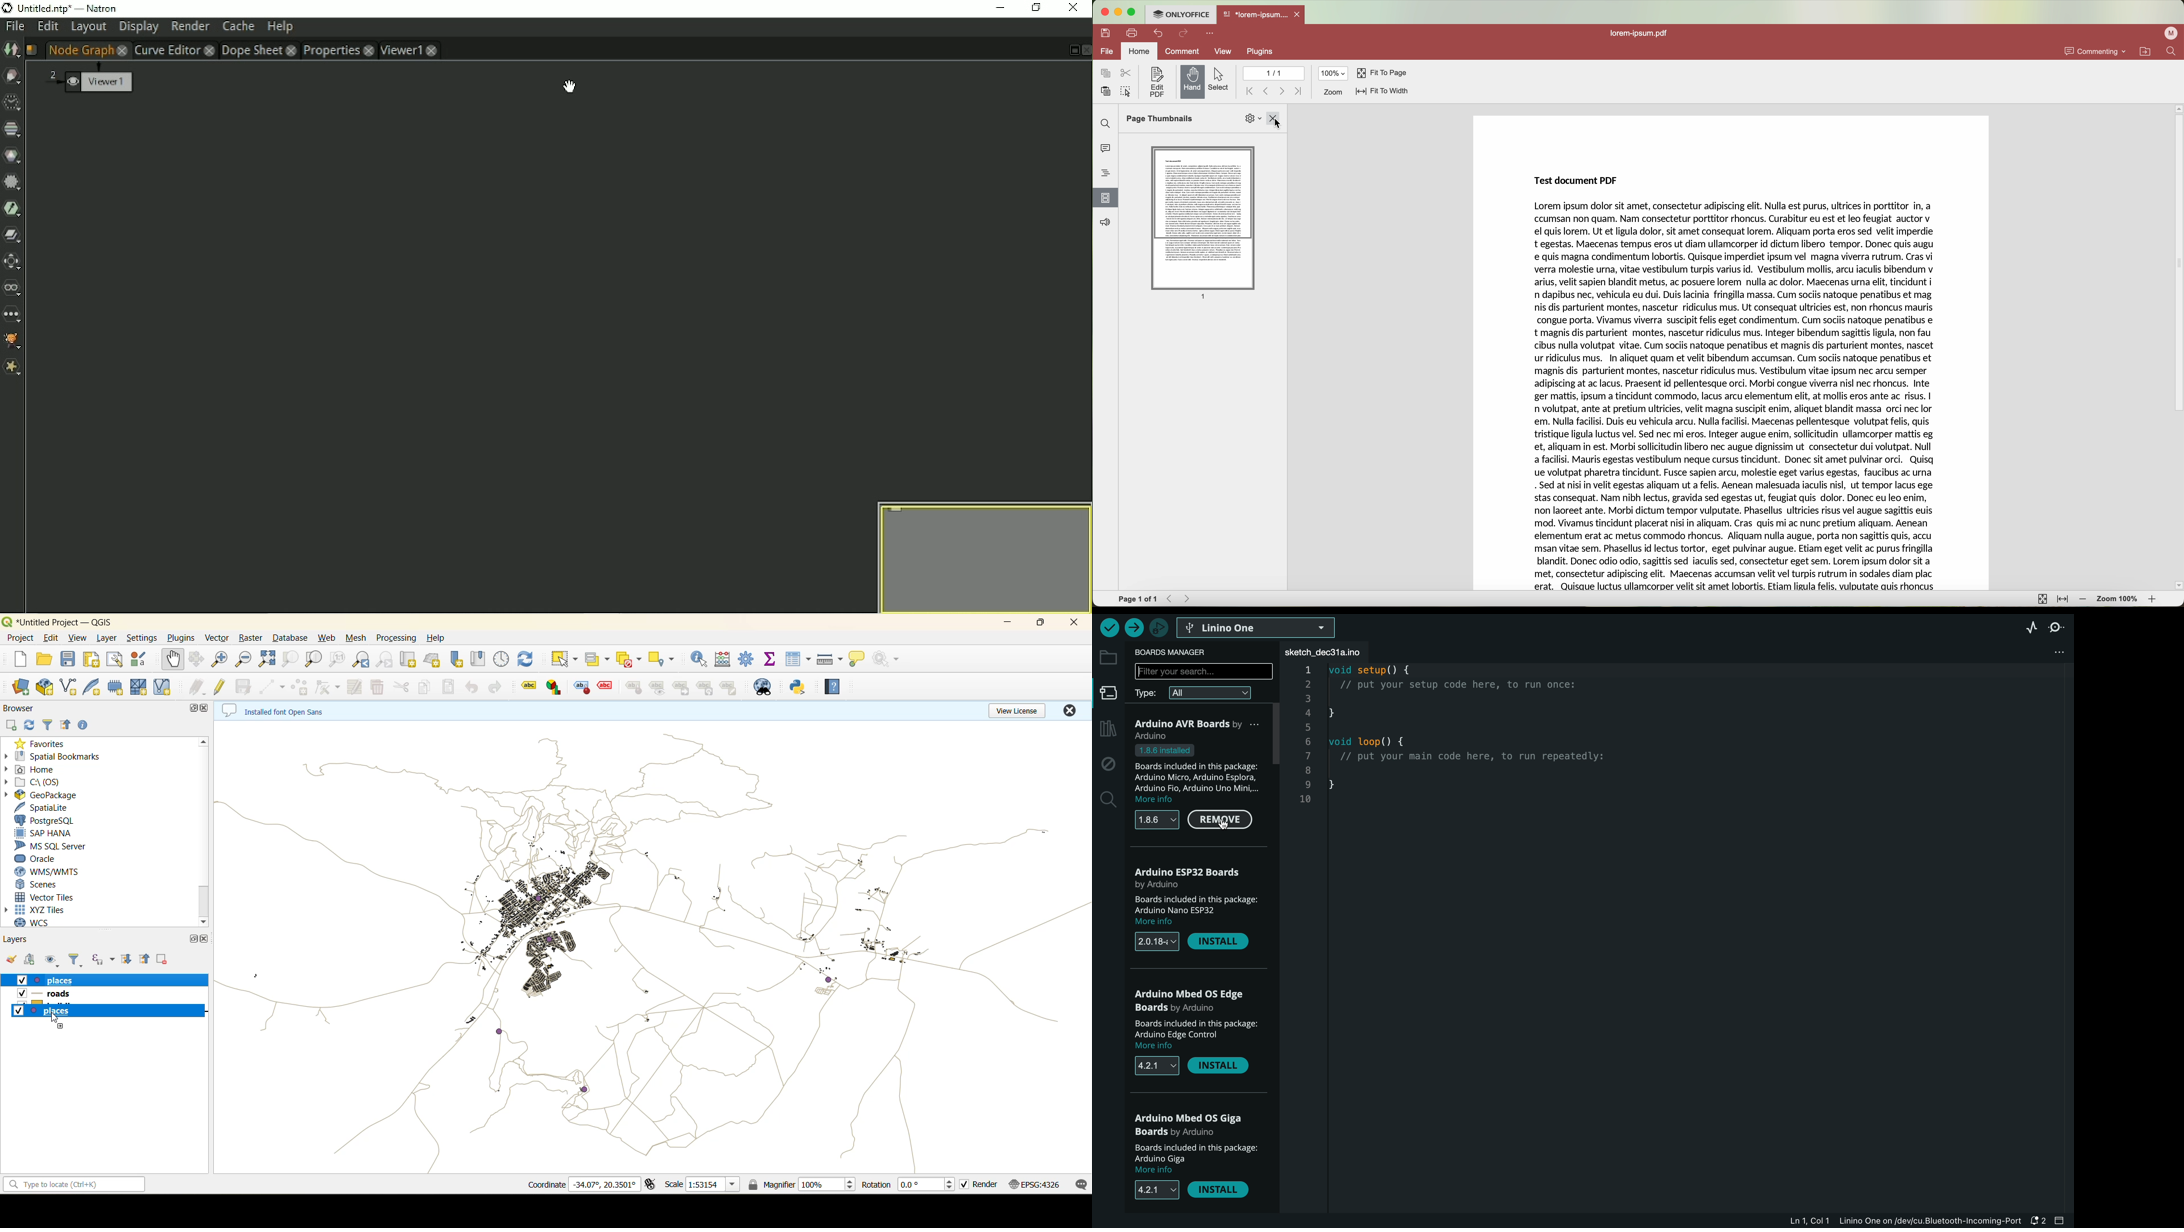 This screenshot has width=2184, height=1232. I want to click on zoom native, so click(340, 660).